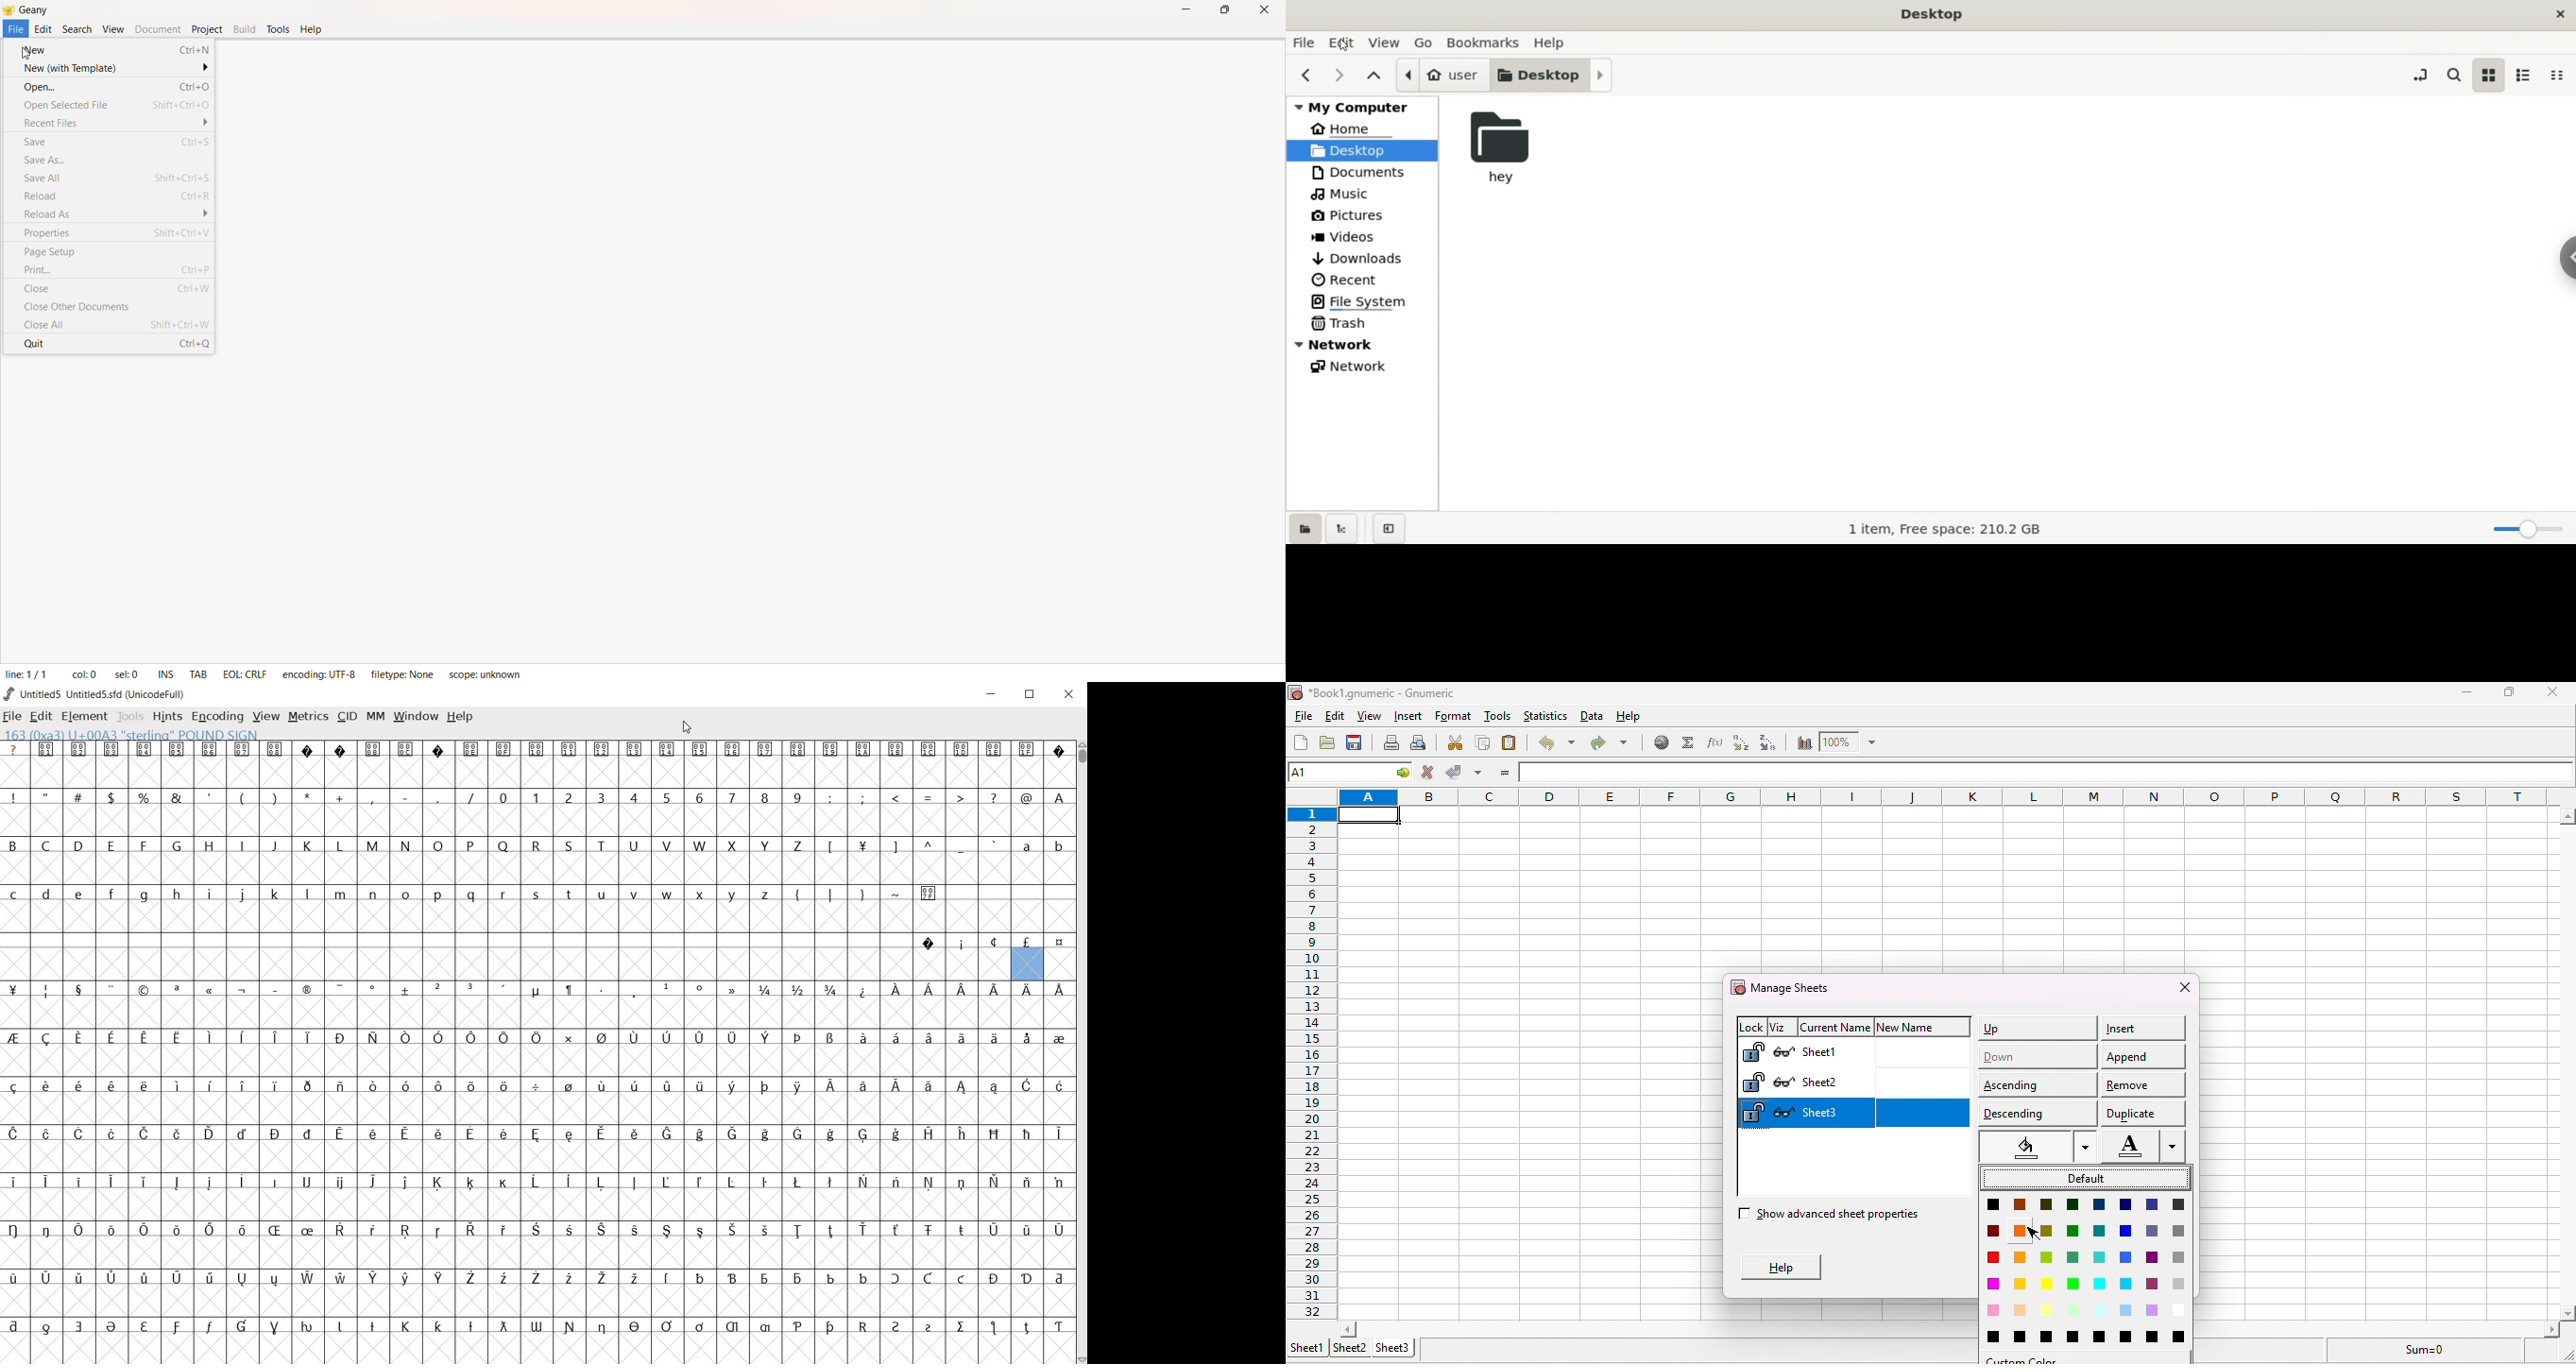 This screenshot has width=2576, height=1372. I want to click on Symbol, so click(1058, 1181).